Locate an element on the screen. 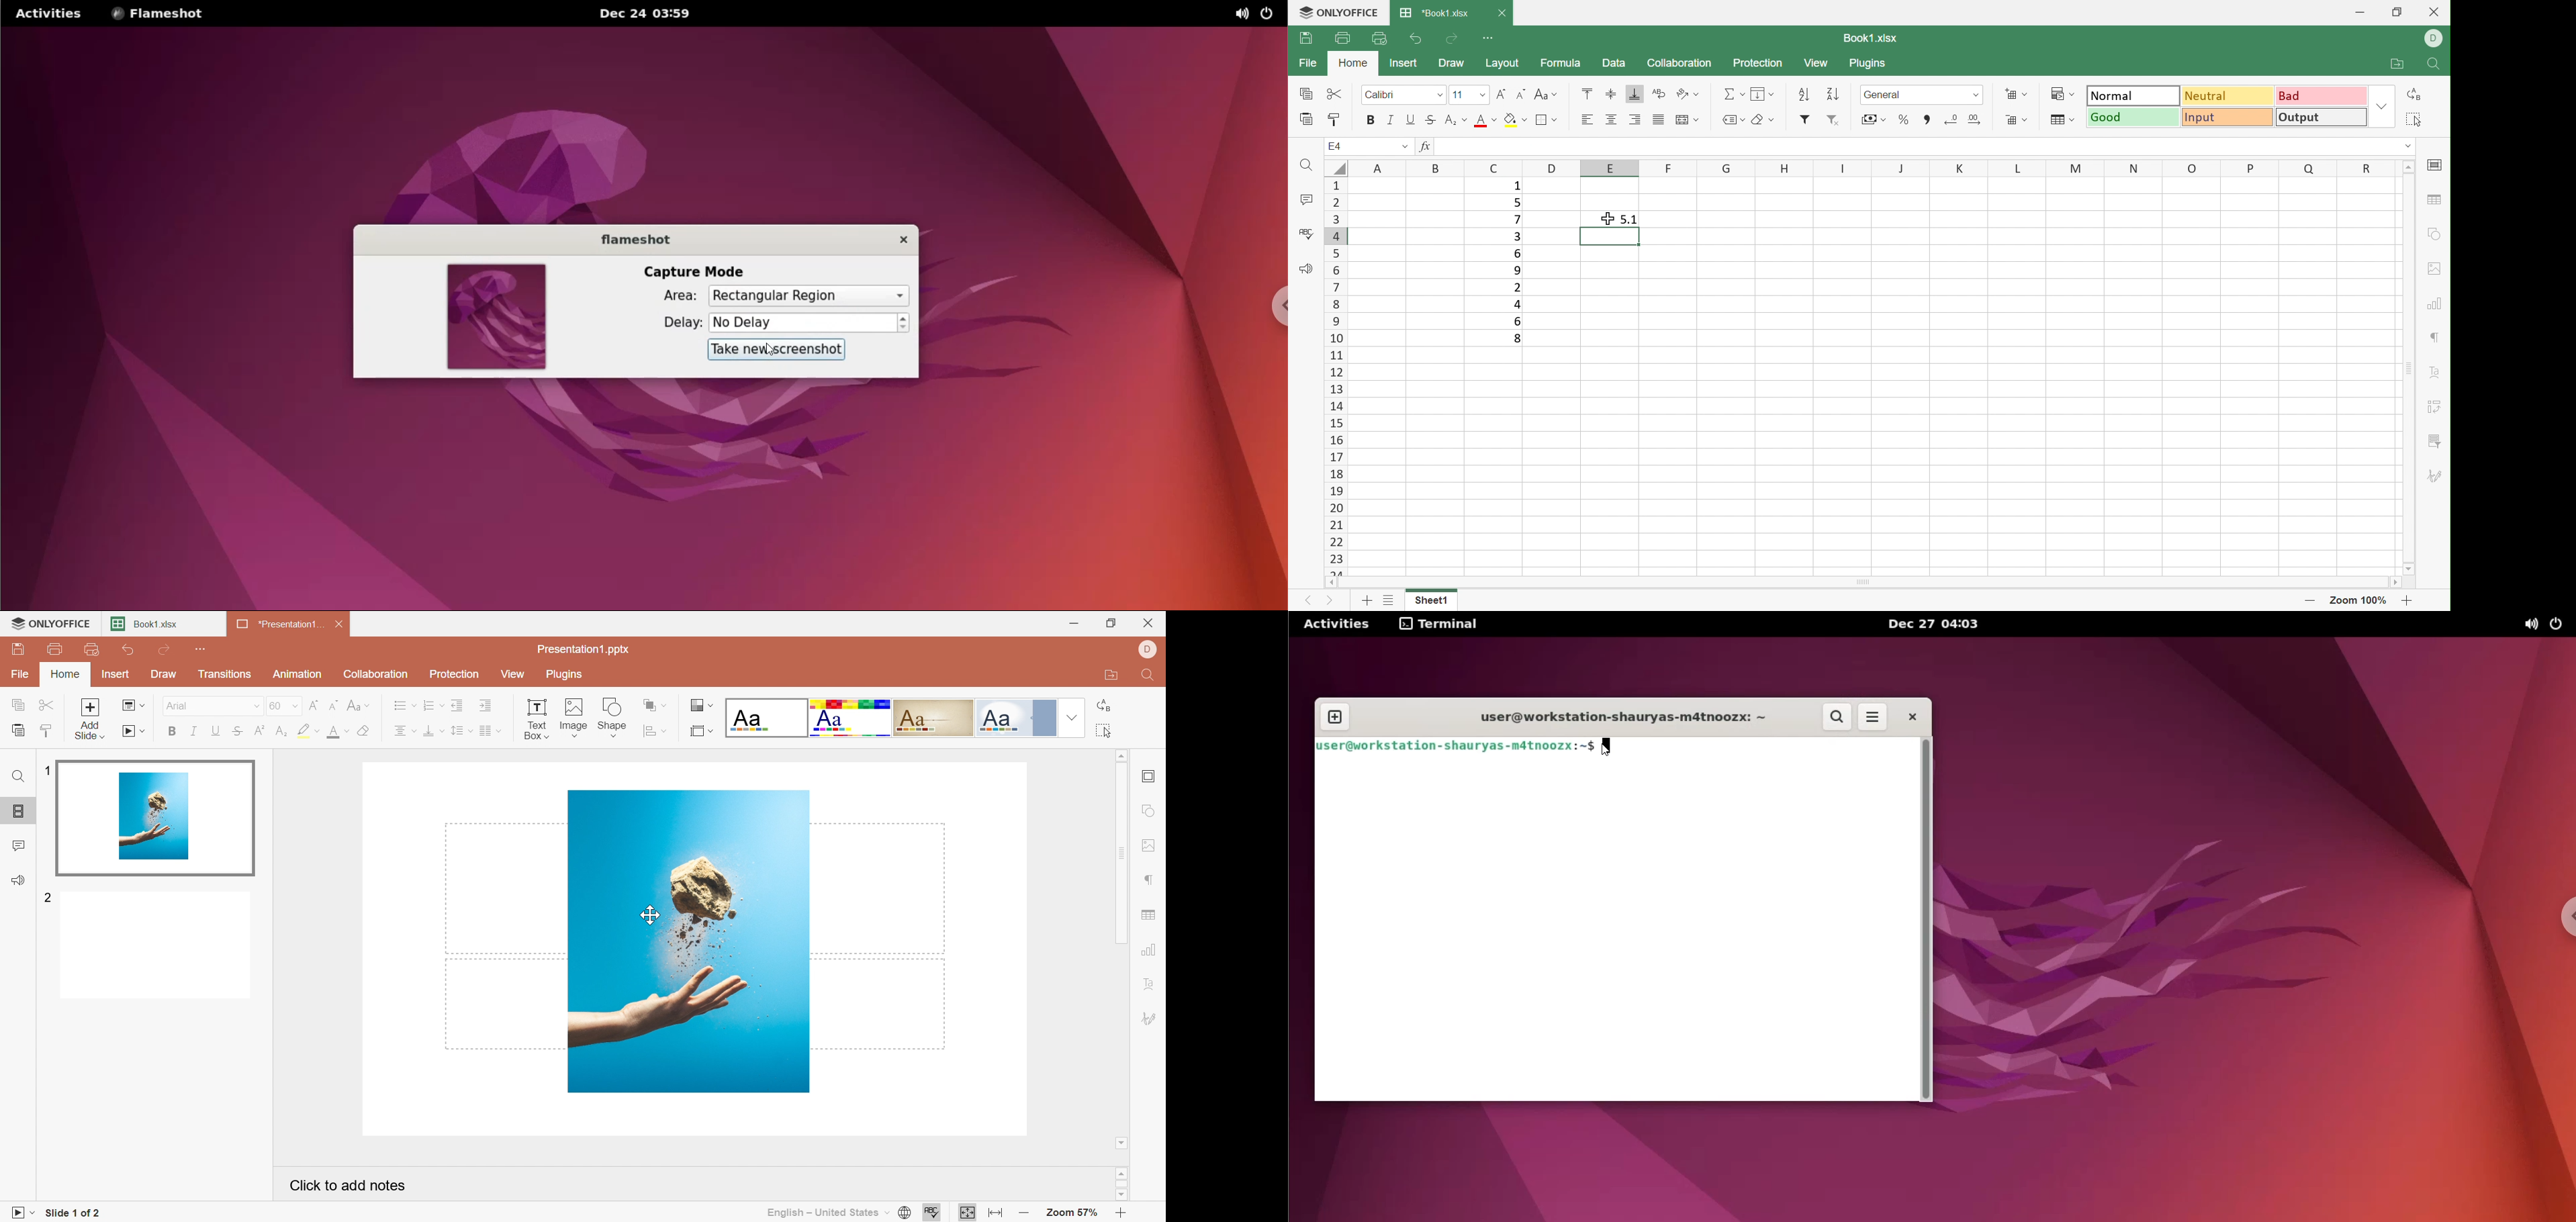 The image size is (2576, 1232). increment or decrement delay is located at coordinates (902, 323).